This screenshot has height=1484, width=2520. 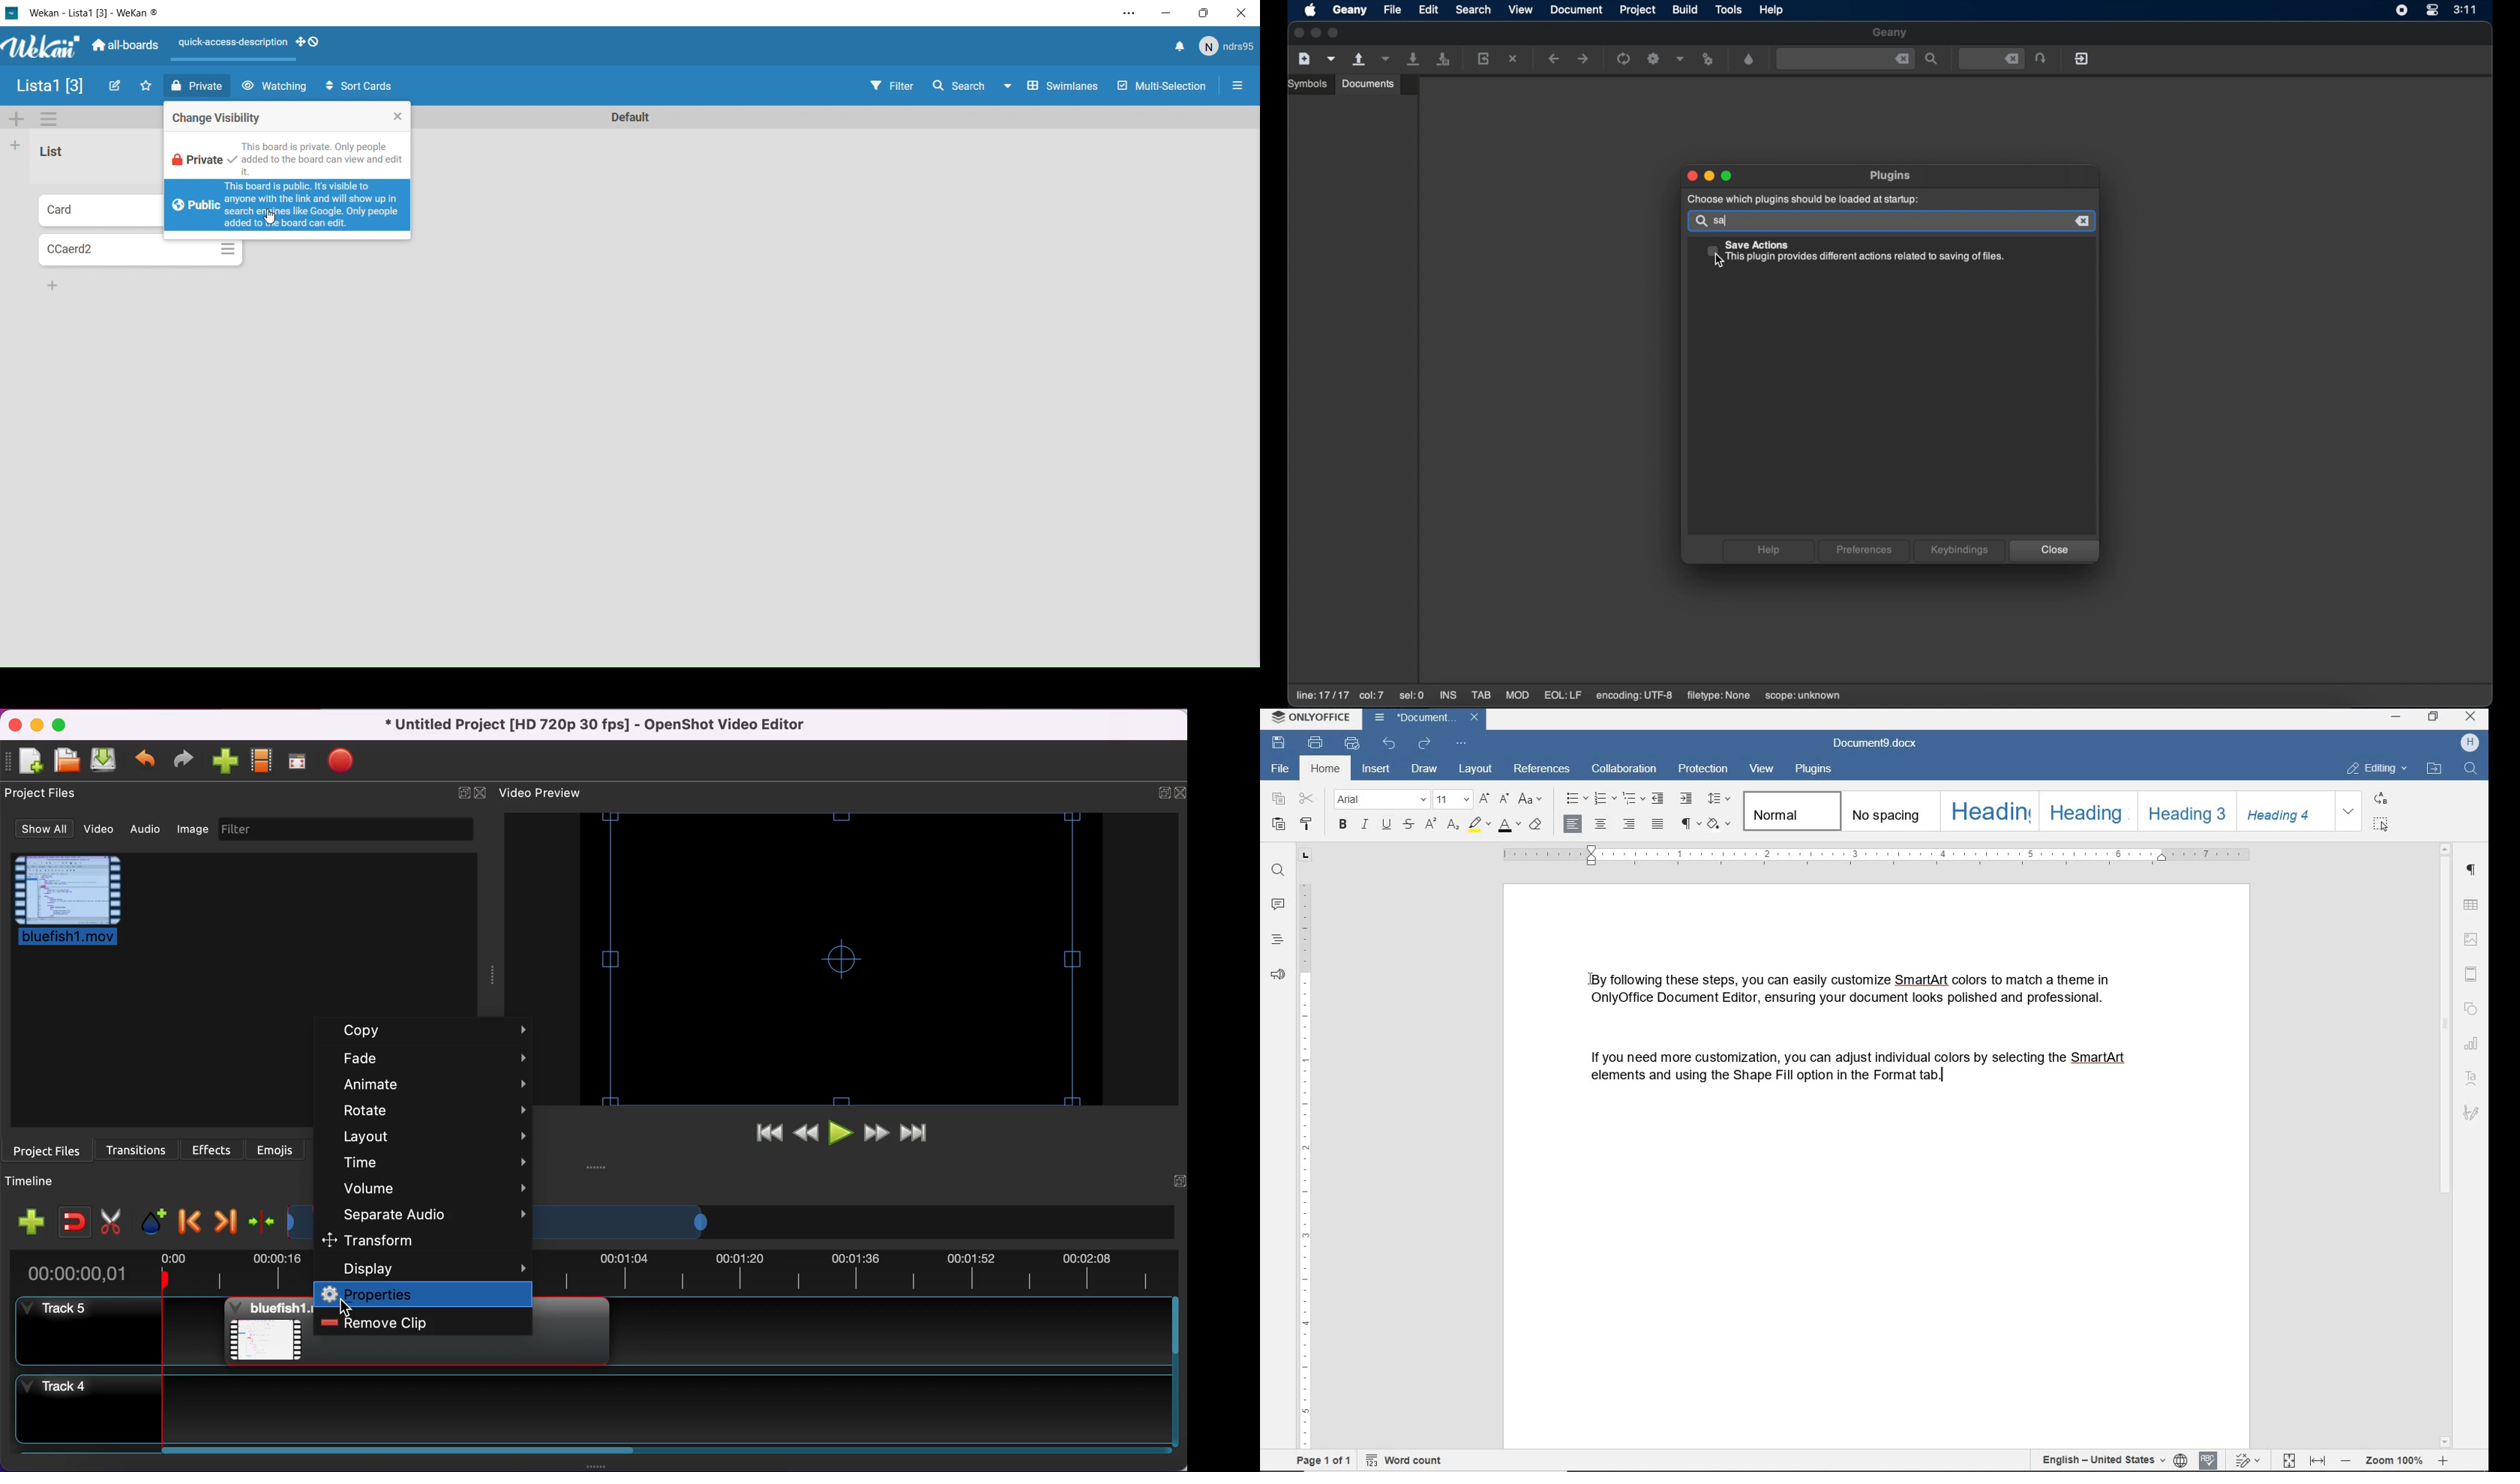 I want to click on import files, so click(x=224, y=761).